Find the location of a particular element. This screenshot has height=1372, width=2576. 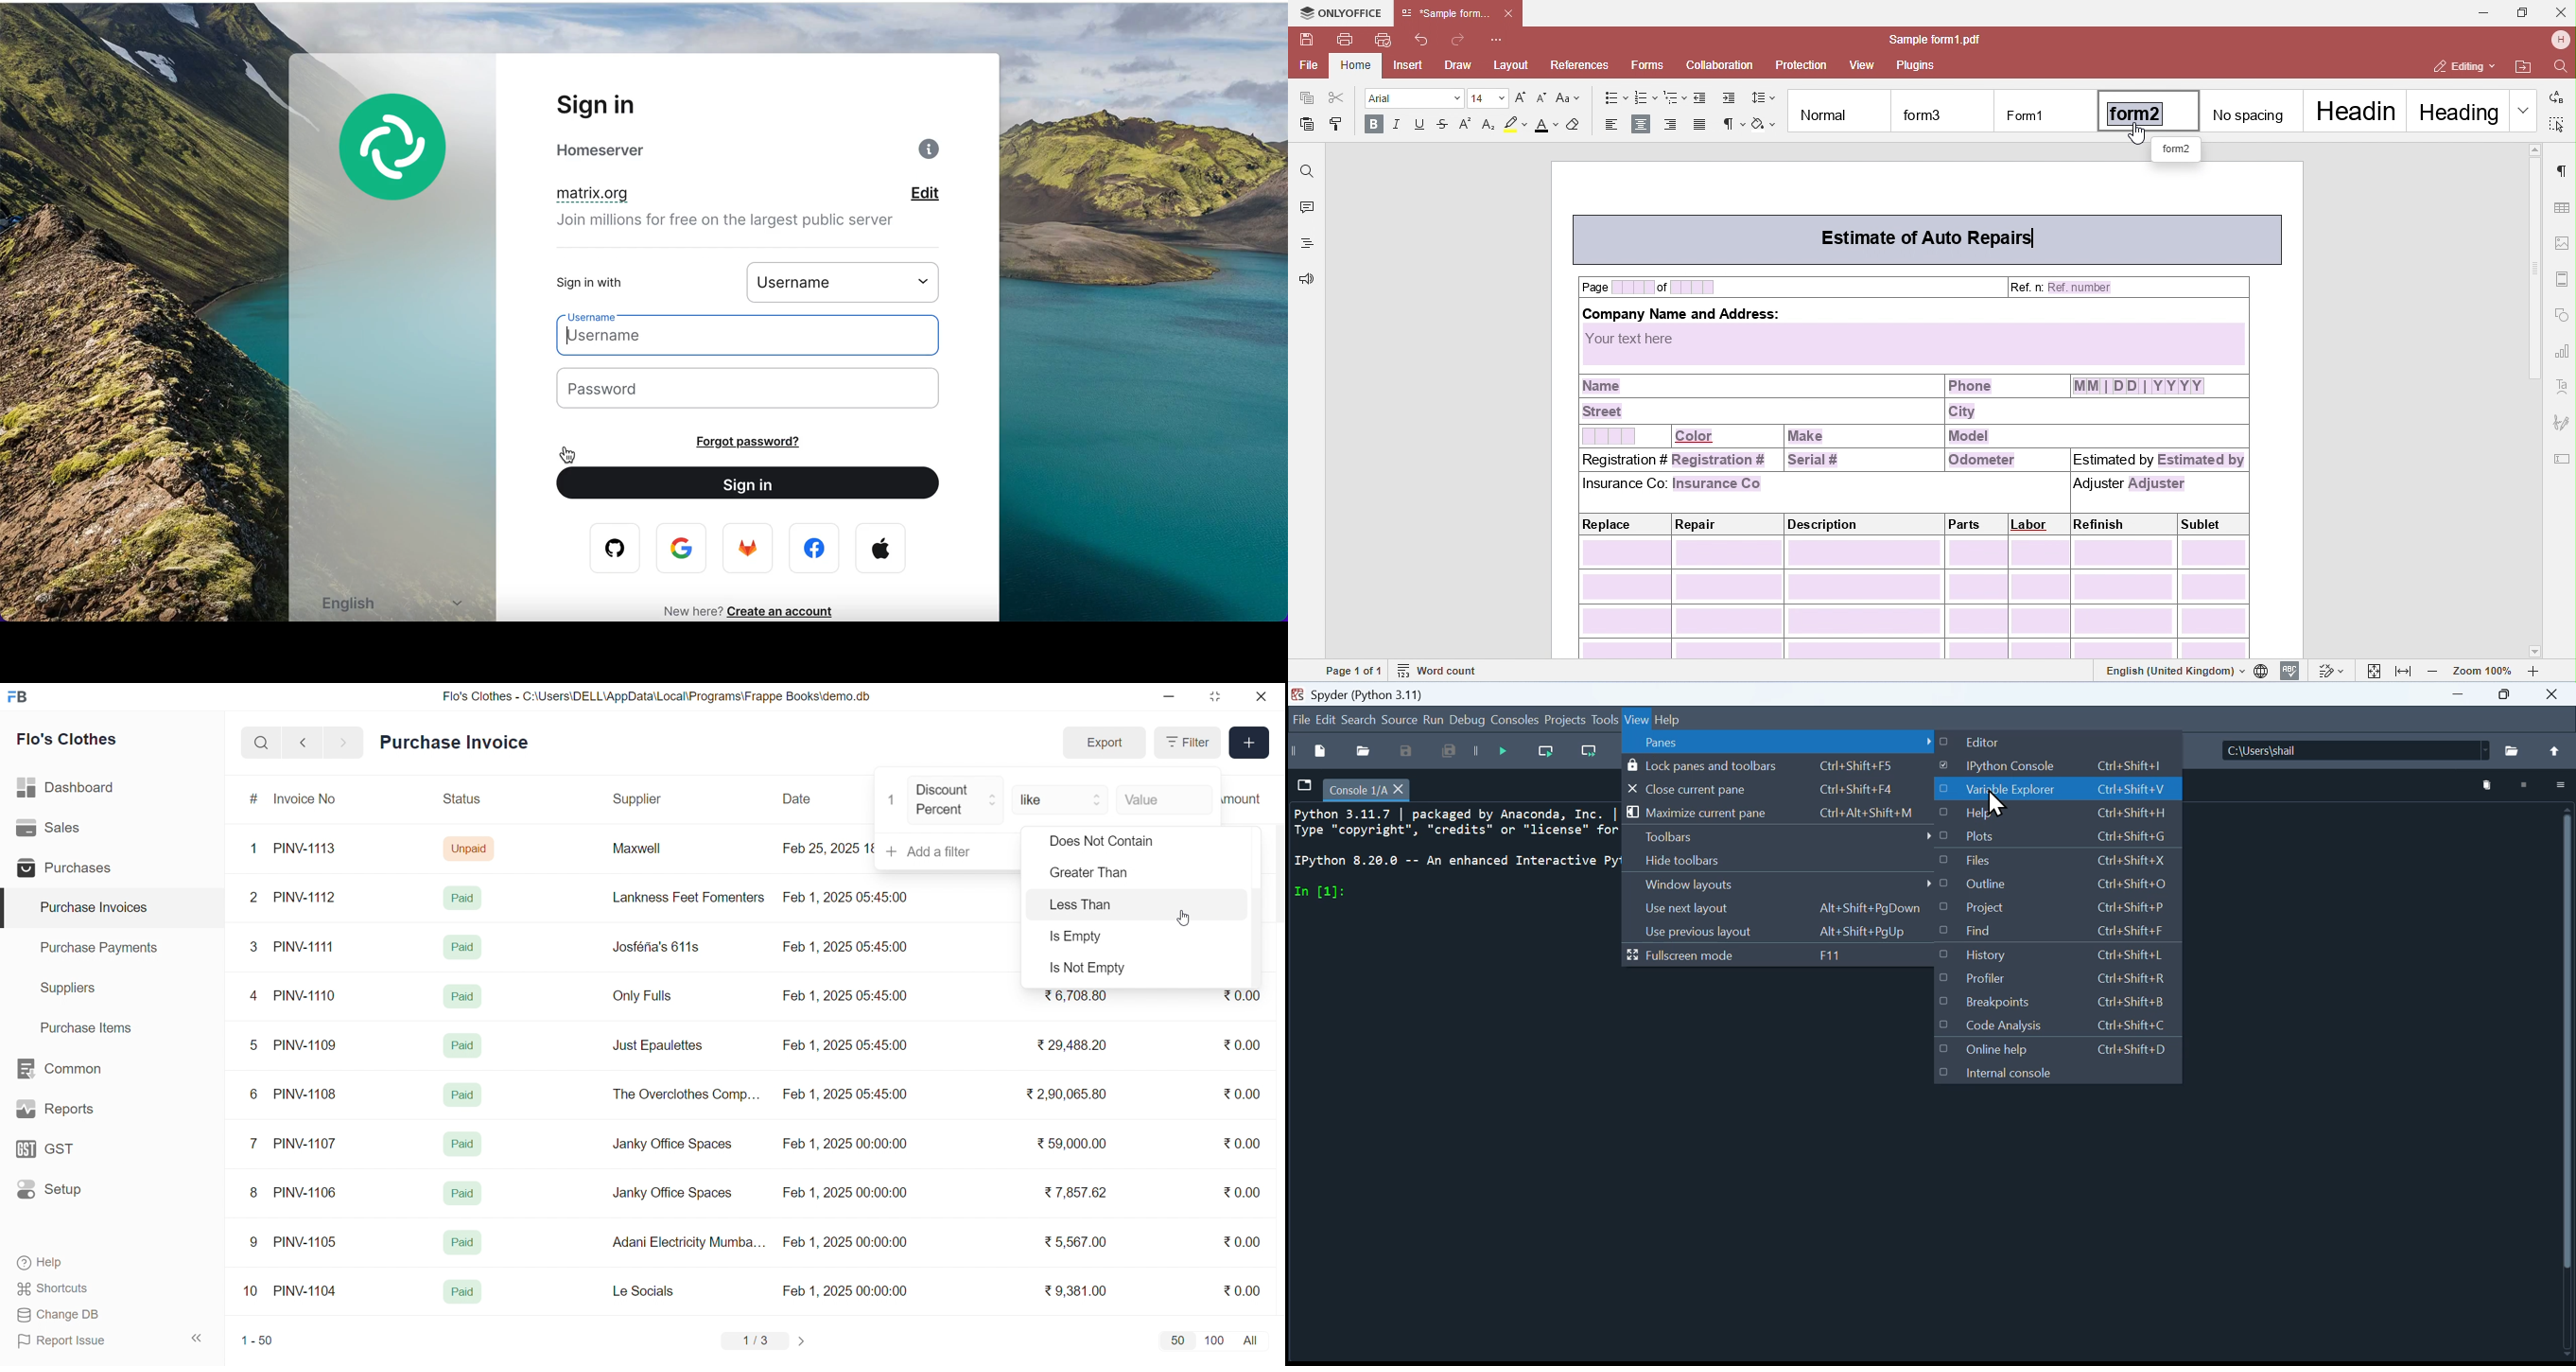

Only Fulls is located at coordinates (648, 999).